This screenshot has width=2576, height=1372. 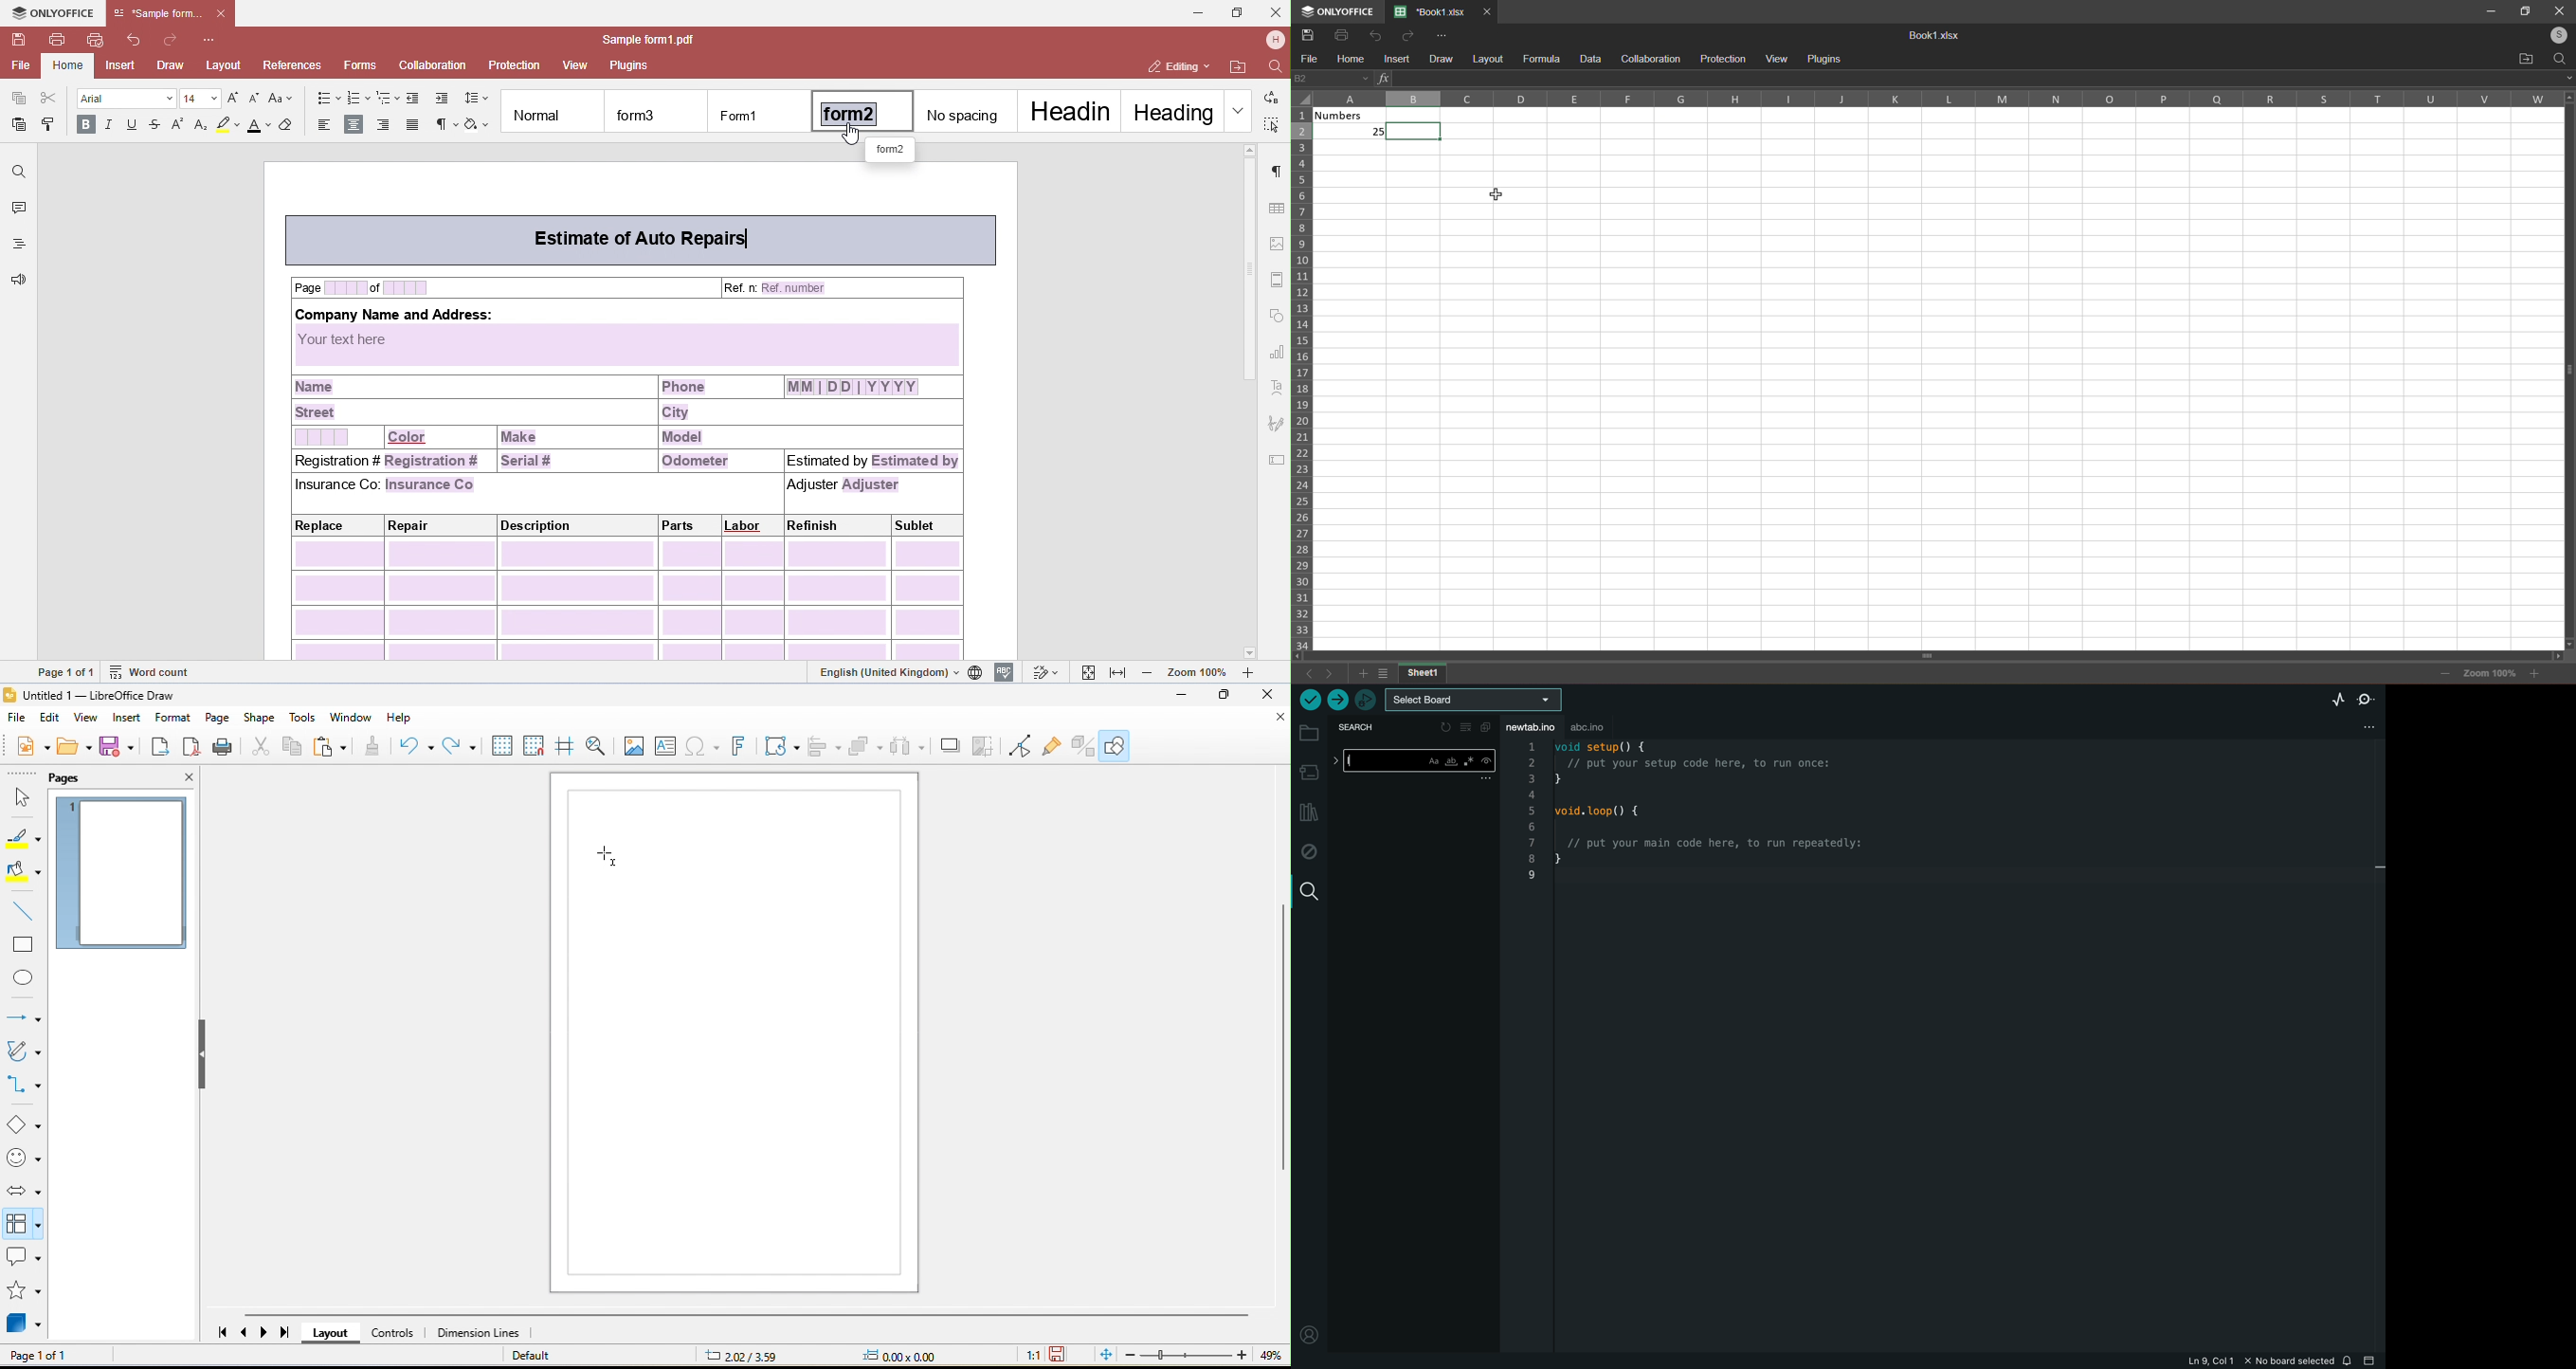 I want to click on collaboration, so click(x=1650, y=58).